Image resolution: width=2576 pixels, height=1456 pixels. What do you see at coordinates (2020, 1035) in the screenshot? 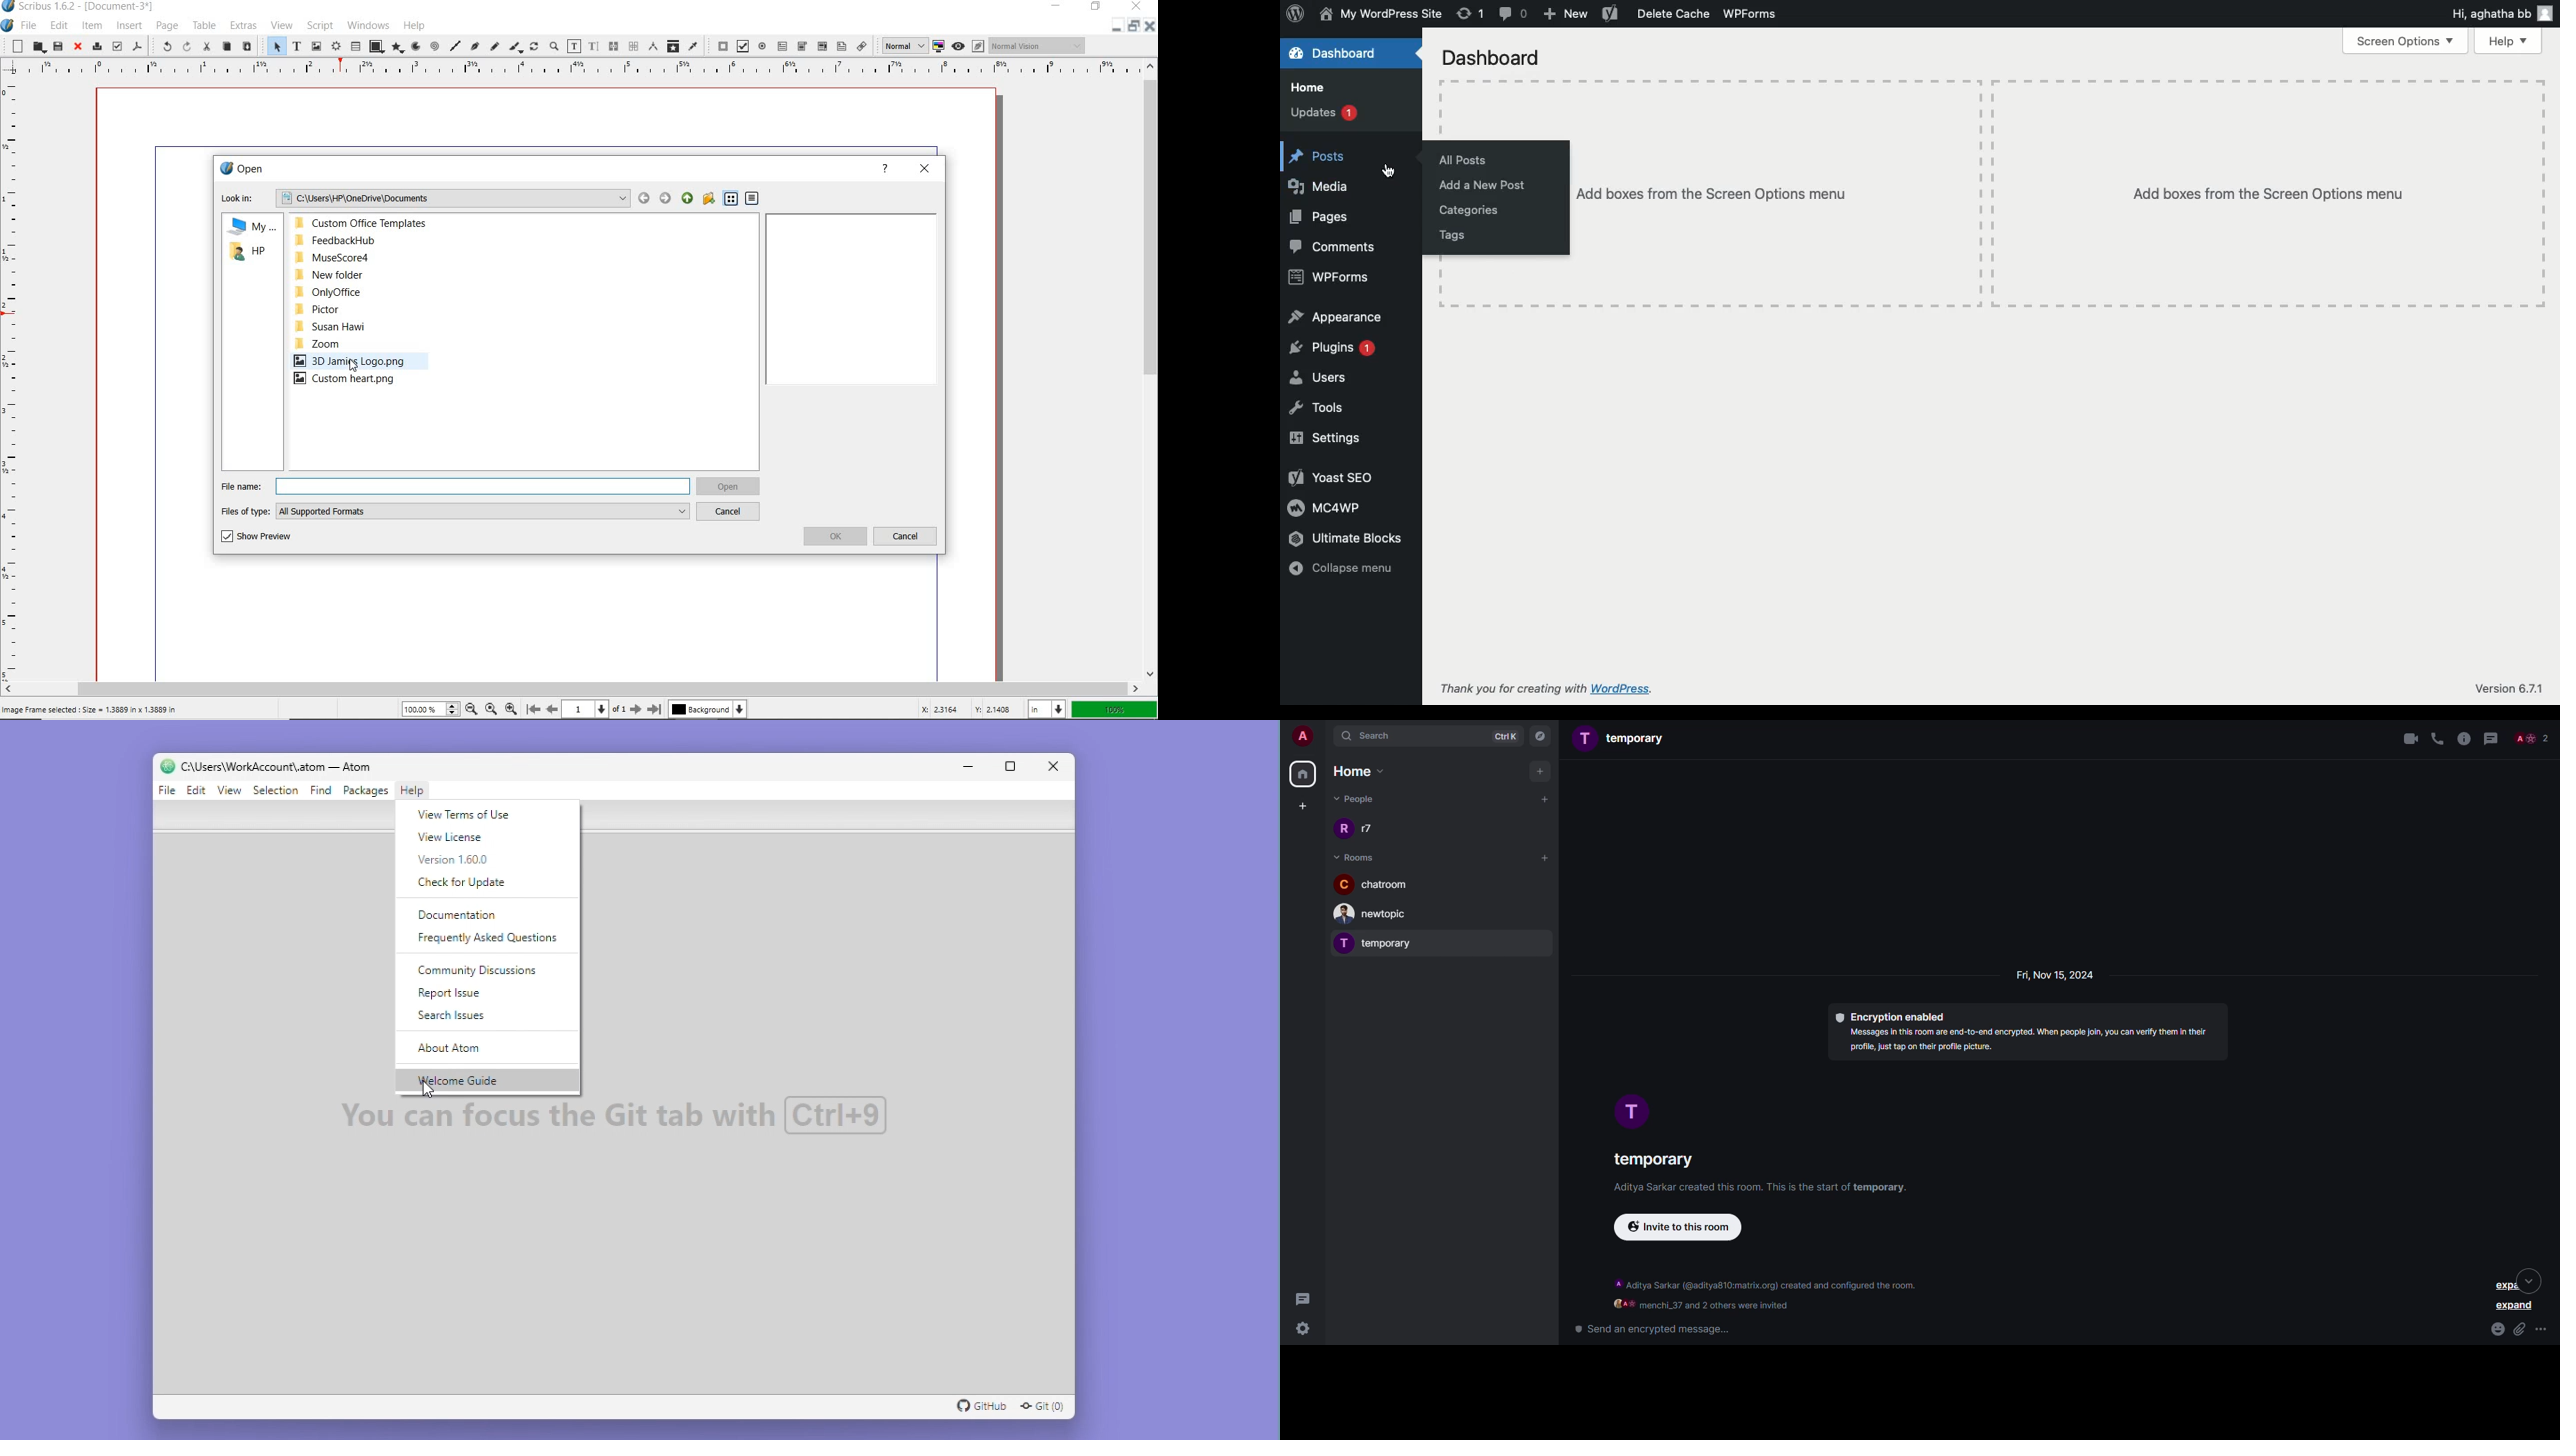
I see `Encryption enabled Messages in this room are end-to-end encrypted. When peop oin, you can verify them in theirprofil, just tap on their profile picture.` at bounding box center [2020, 1035].